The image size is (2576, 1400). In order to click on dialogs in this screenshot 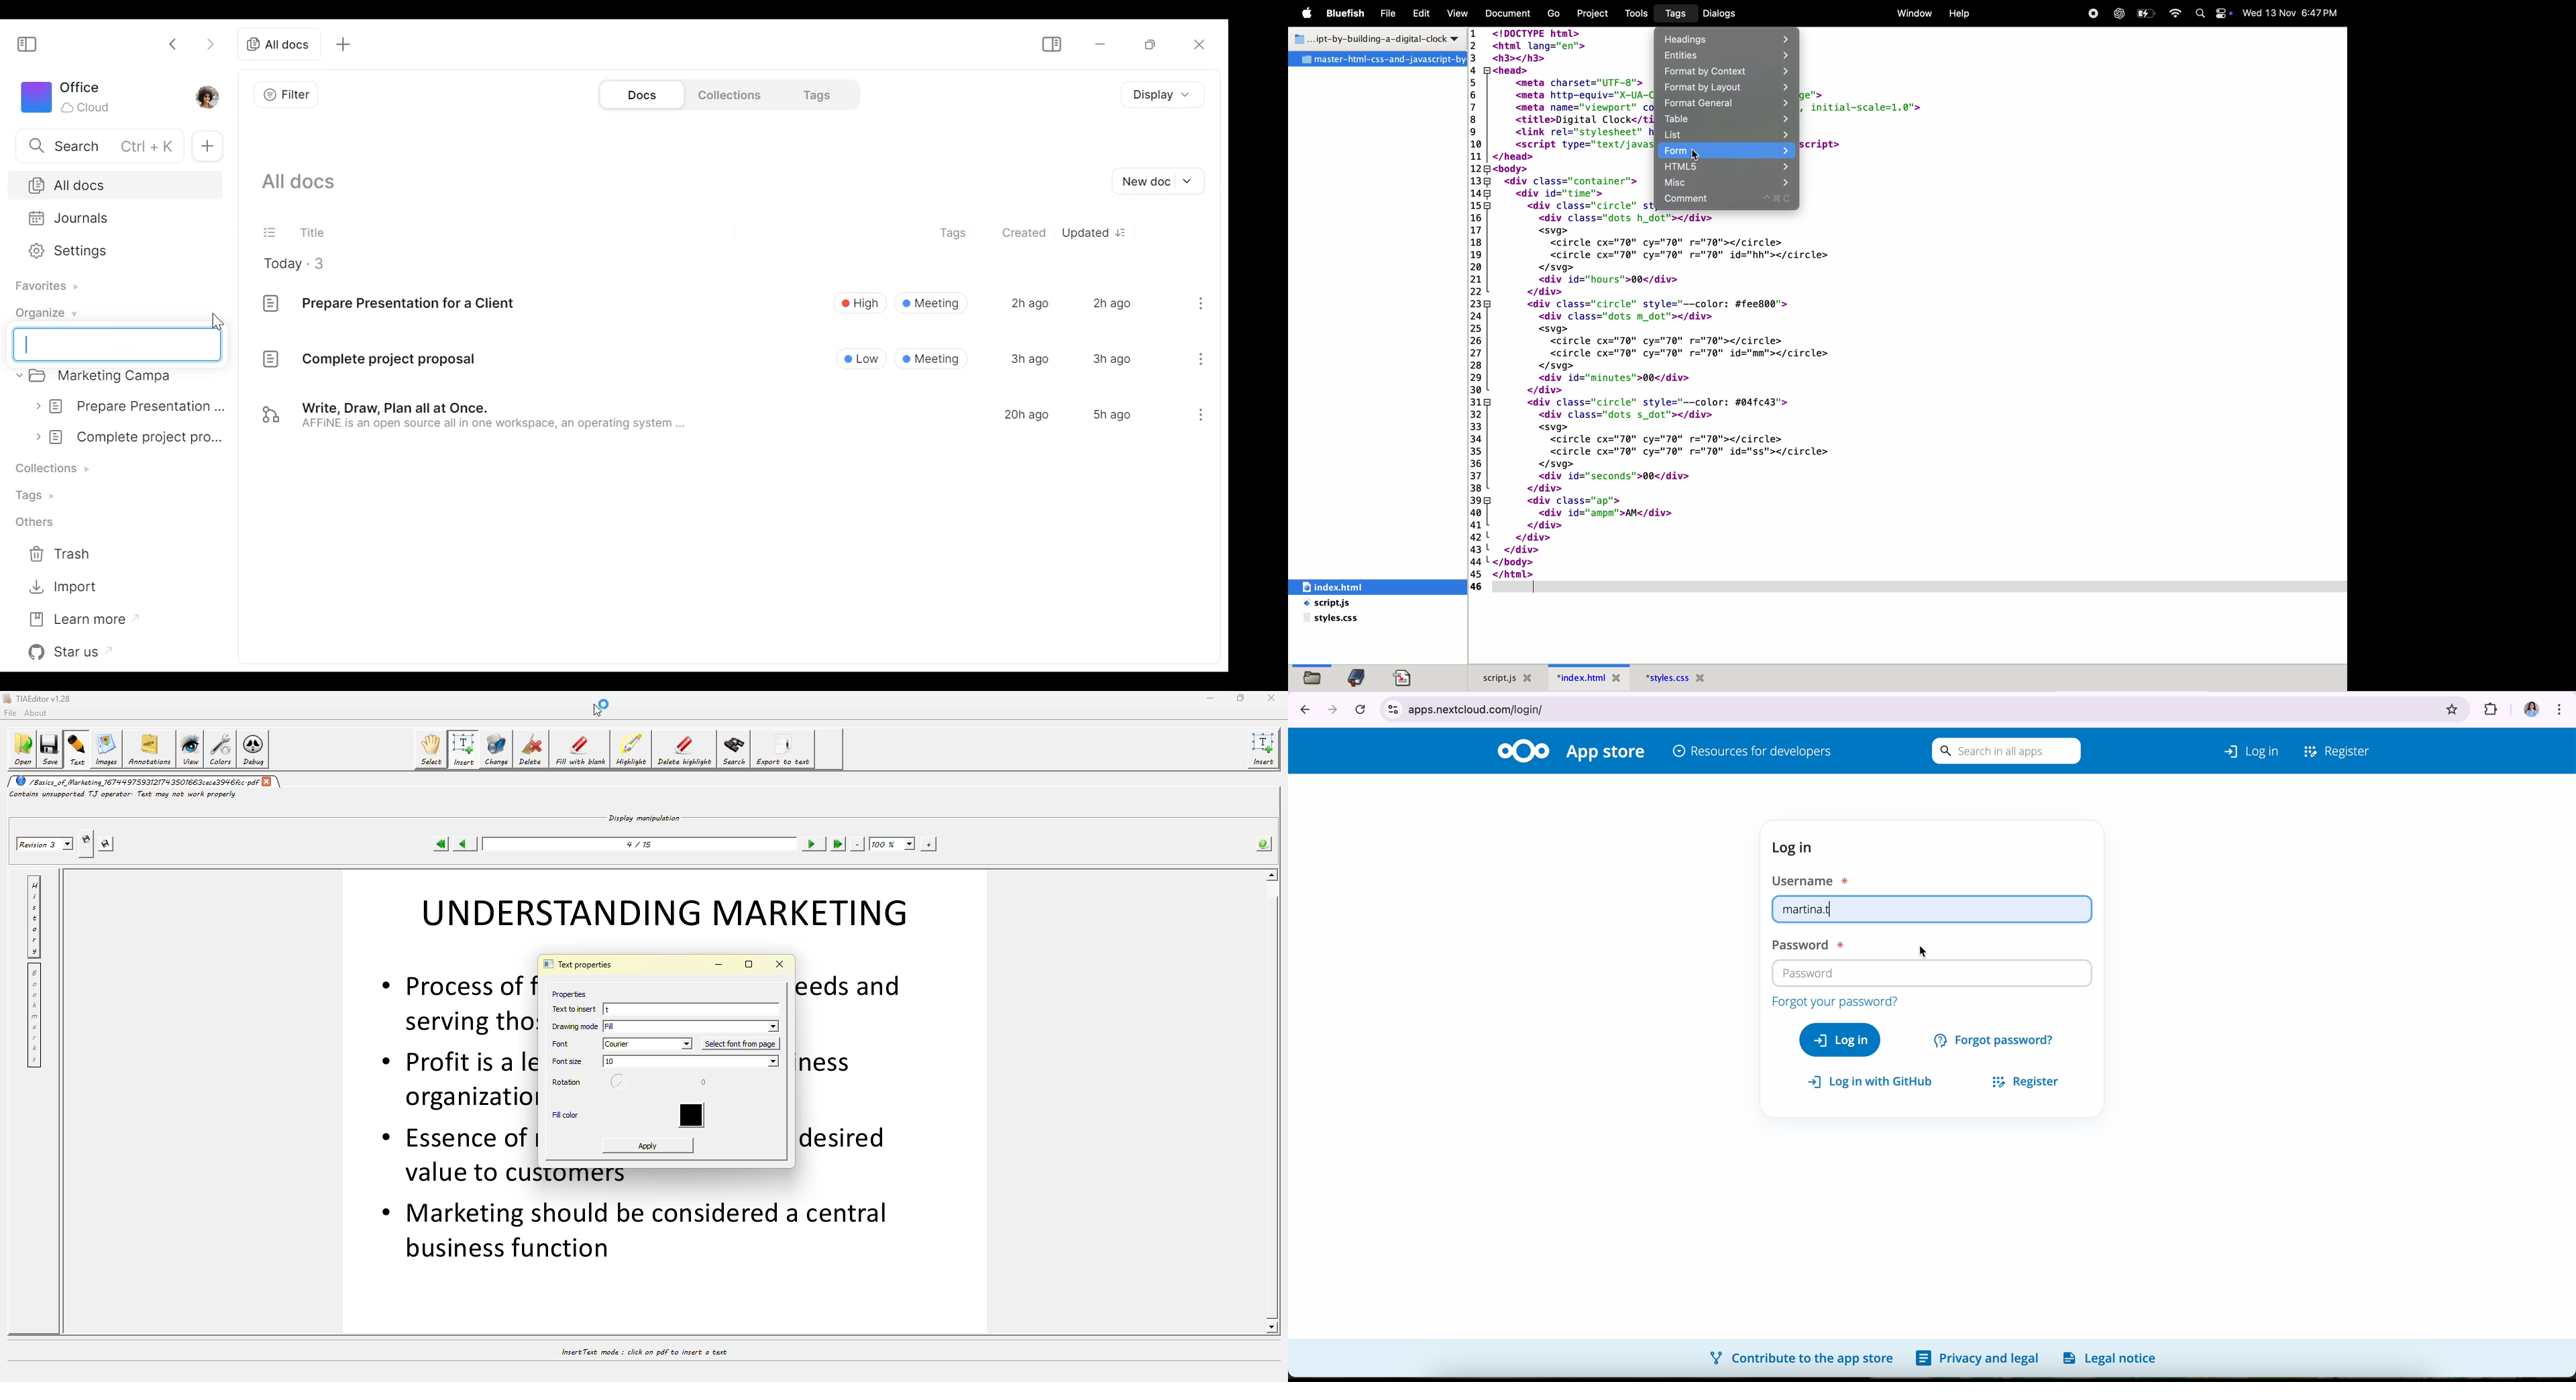, I will do `click(1731, 12)`.